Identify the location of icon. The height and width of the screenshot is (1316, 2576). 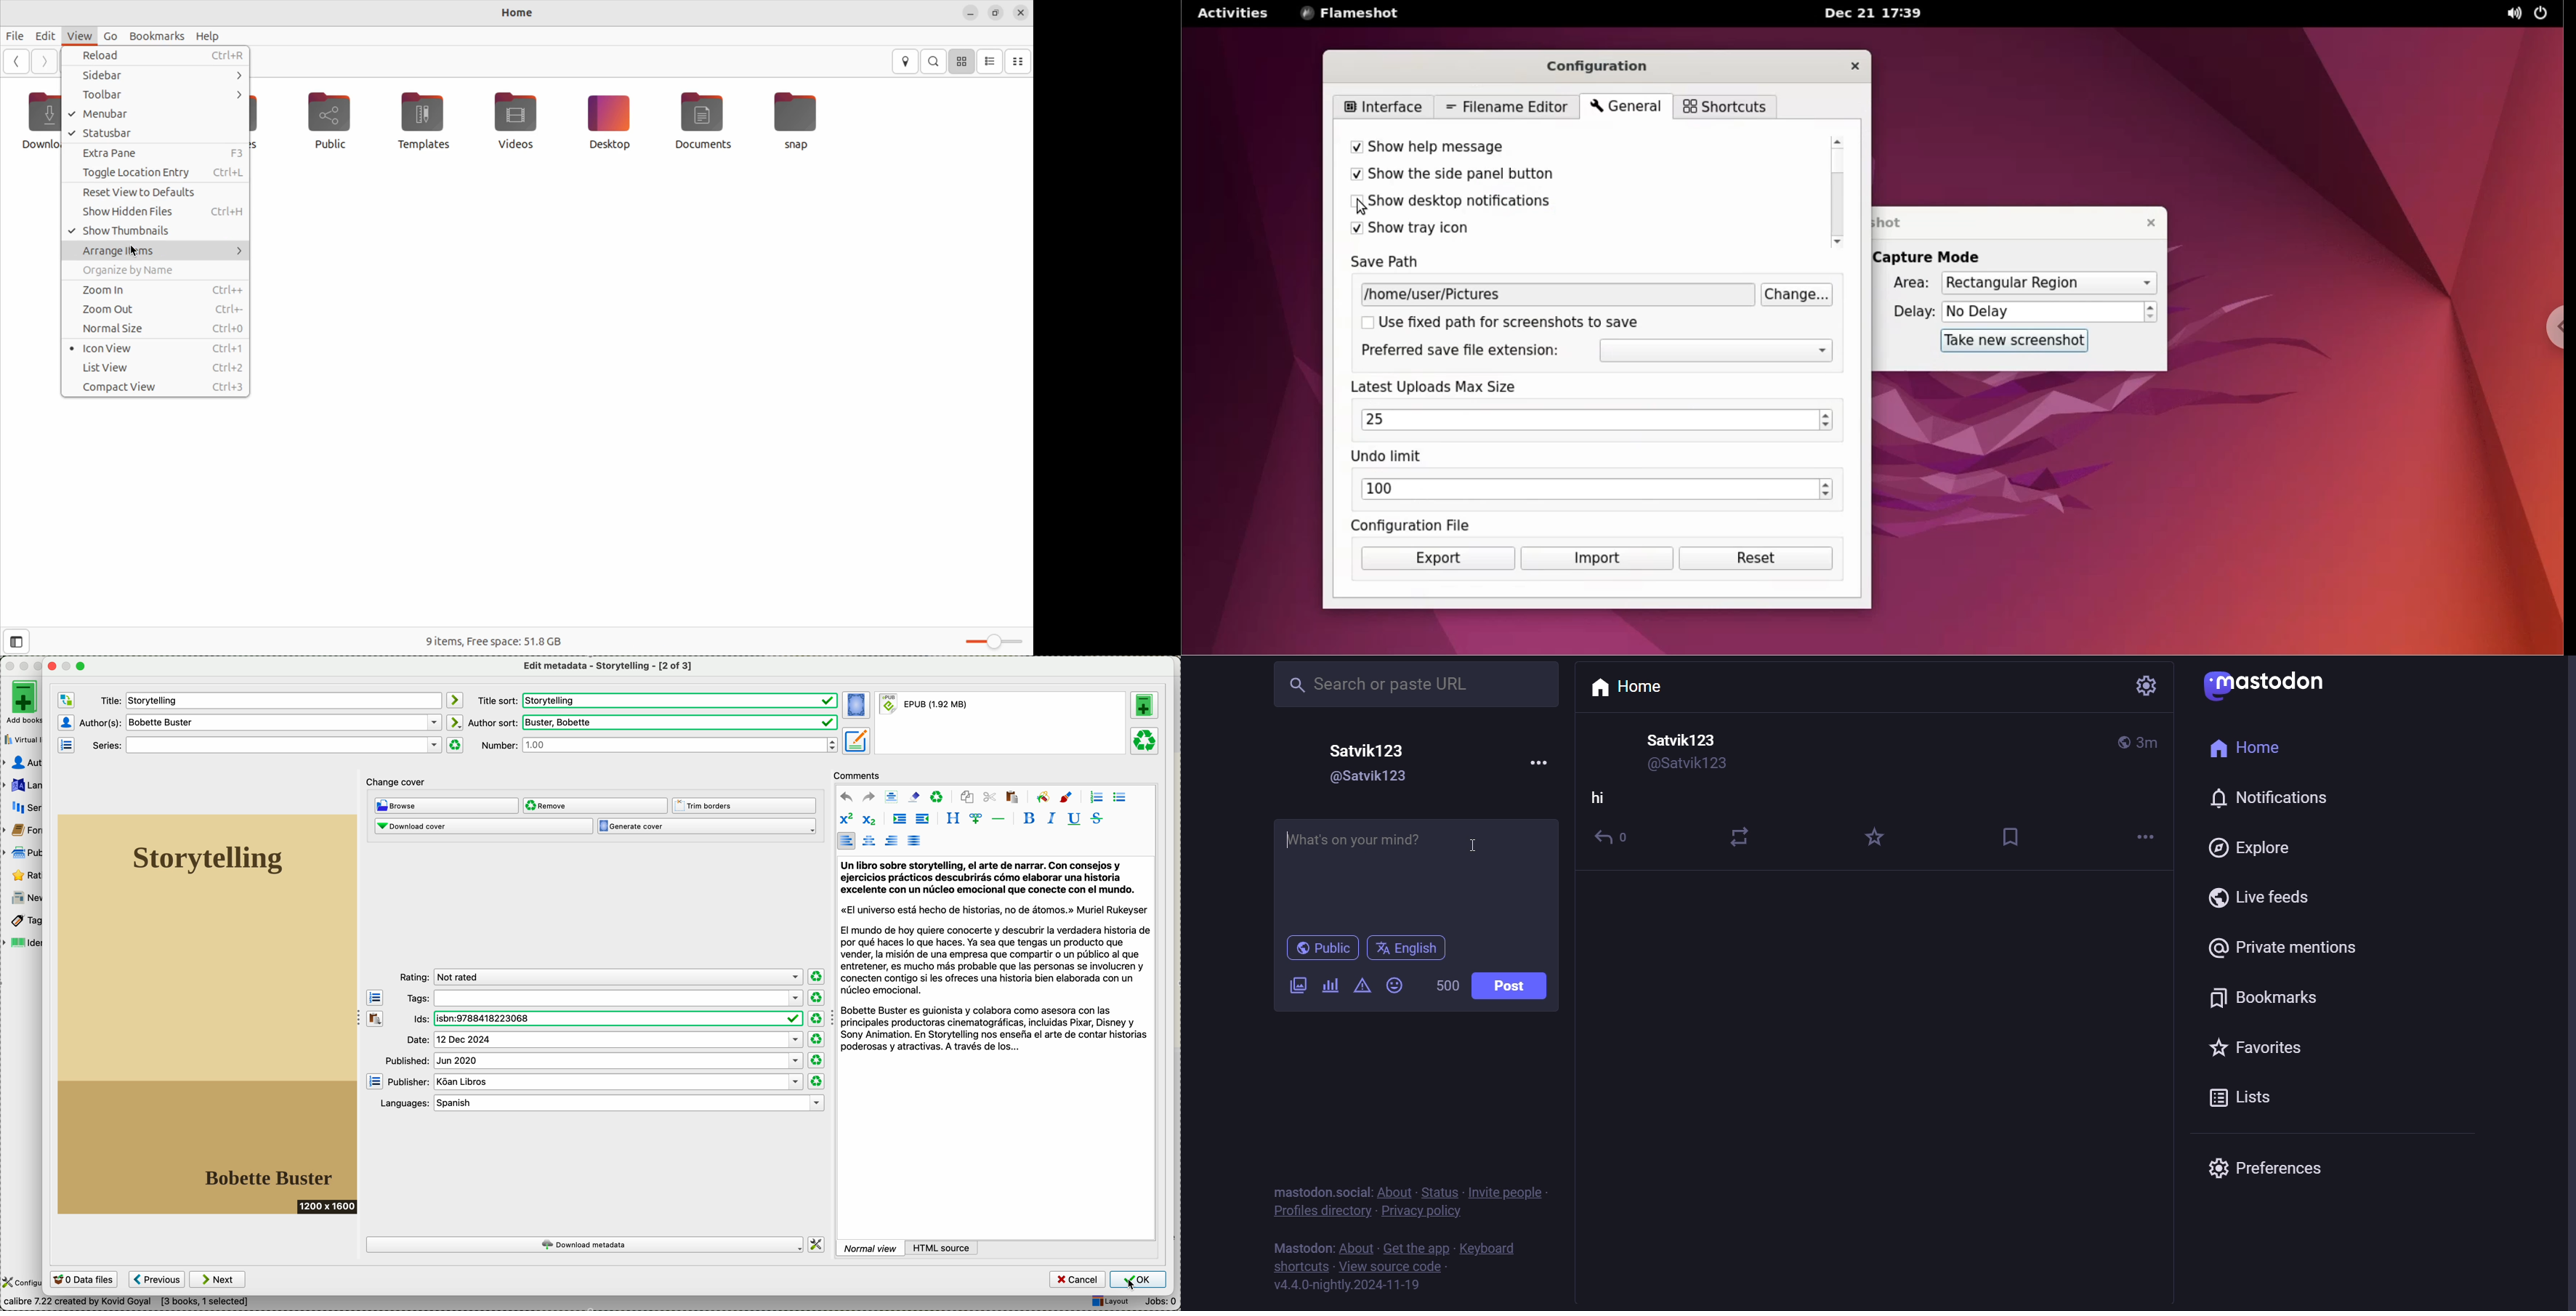
(455, 722).